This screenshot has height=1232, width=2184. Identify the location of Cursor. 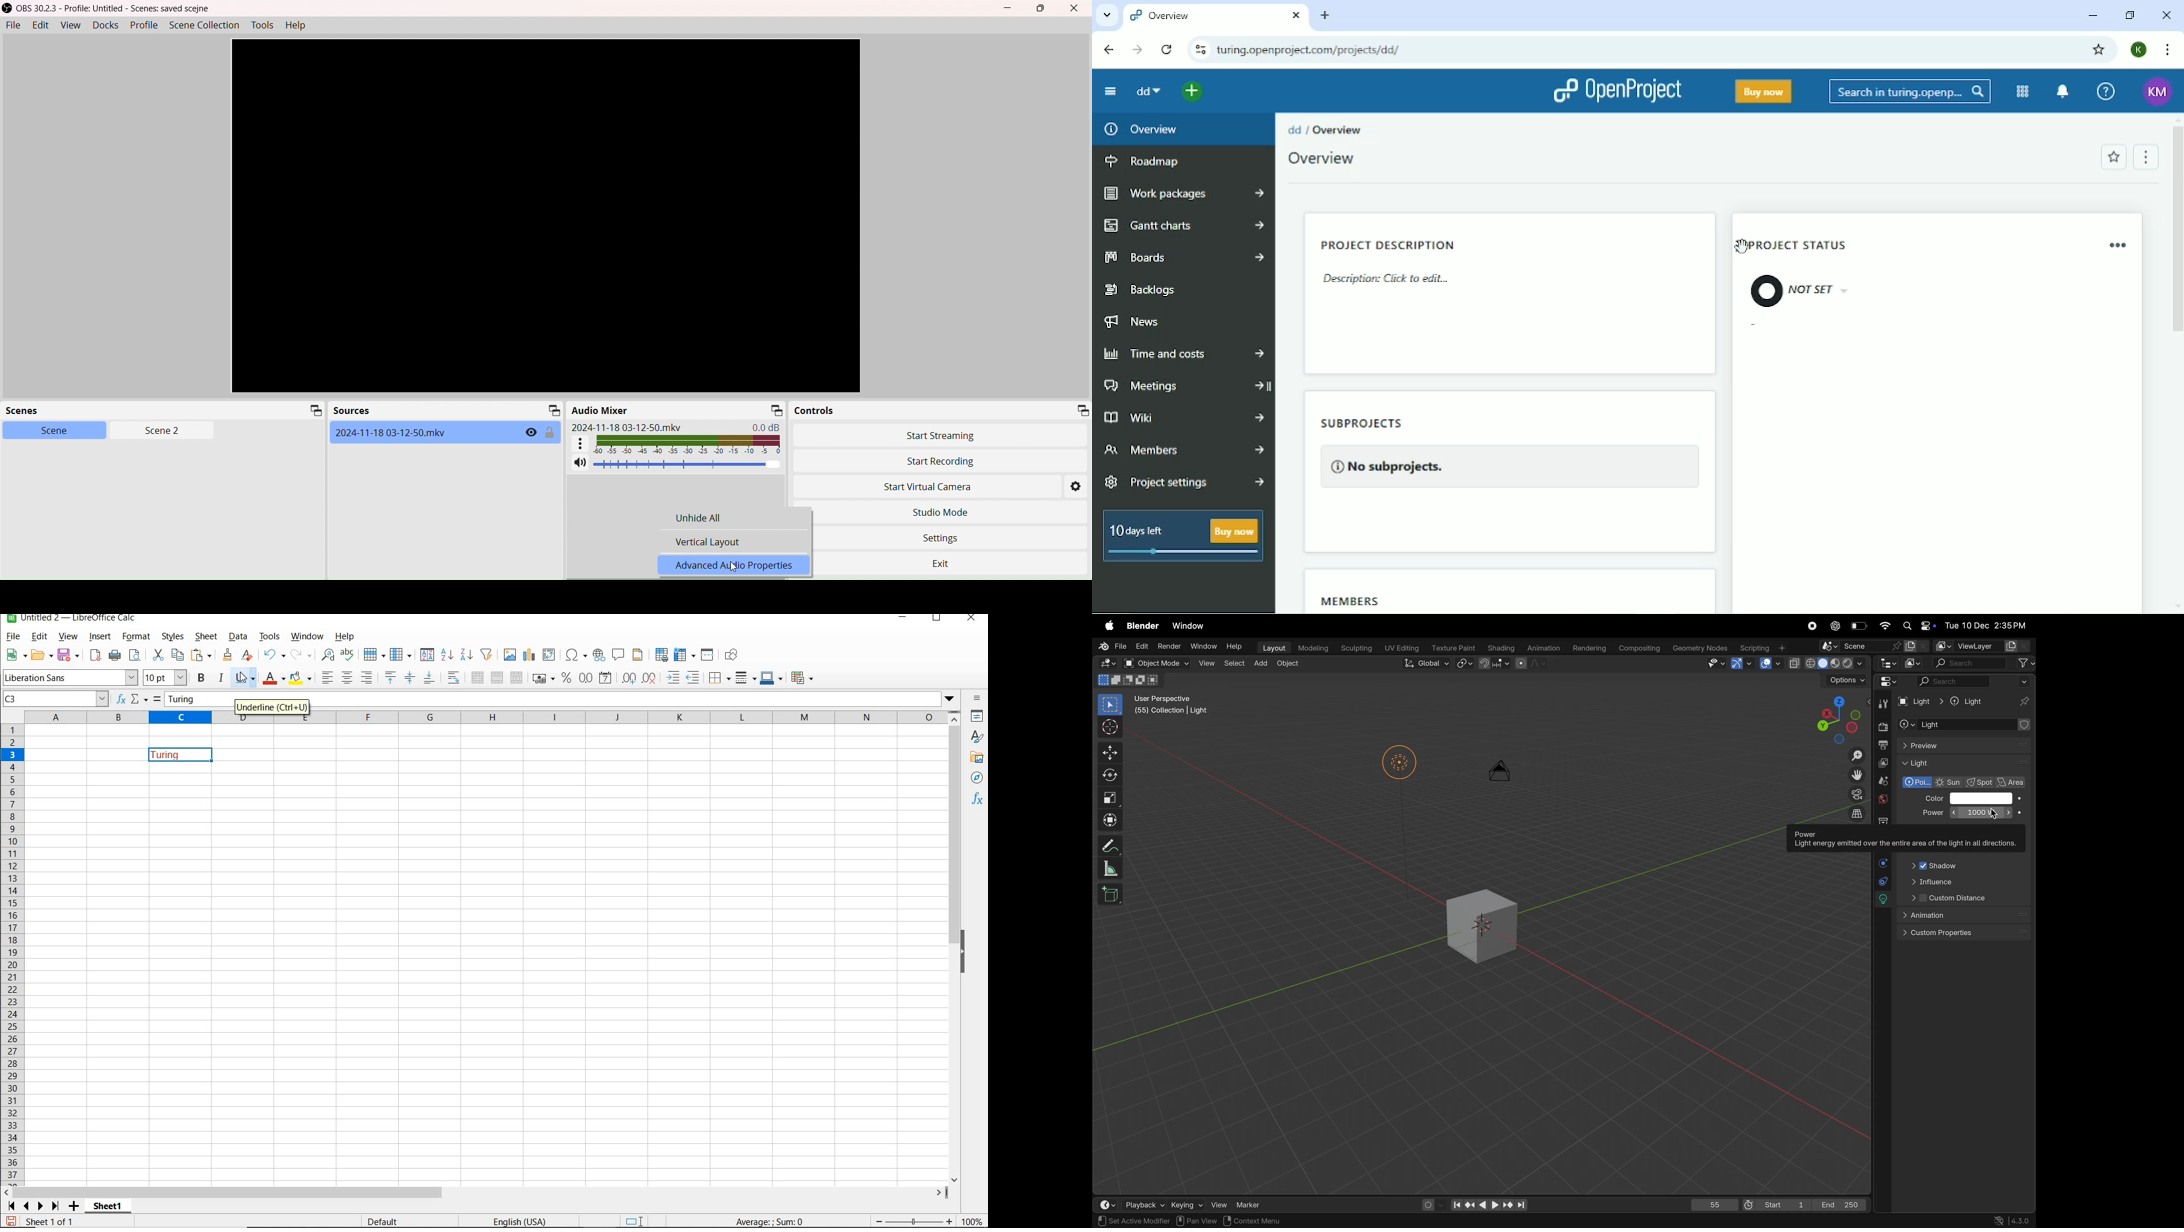
(733, 570).